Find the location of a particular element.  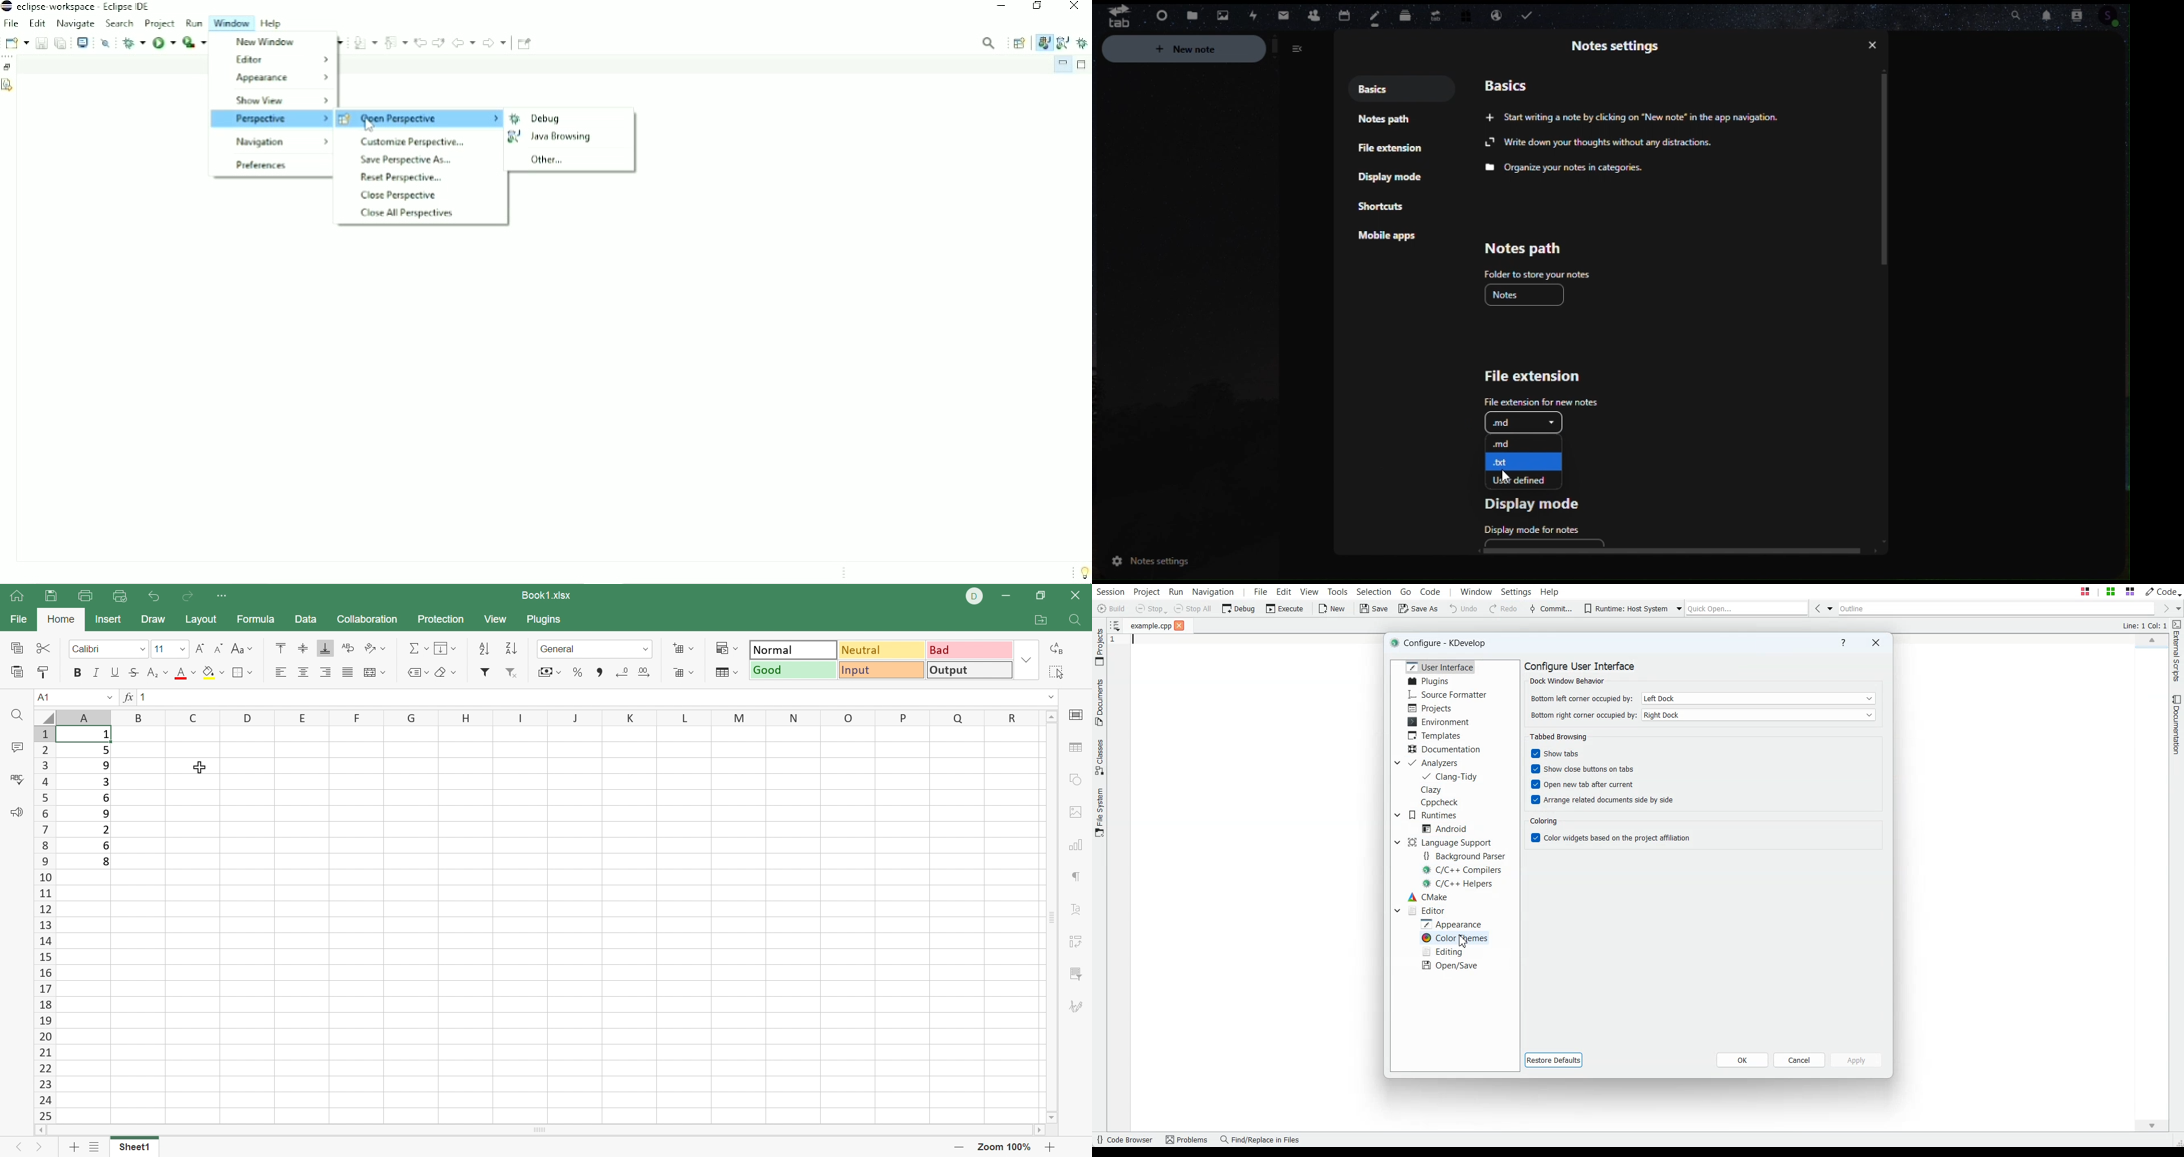

Column names is located at coordinates (547, 717).